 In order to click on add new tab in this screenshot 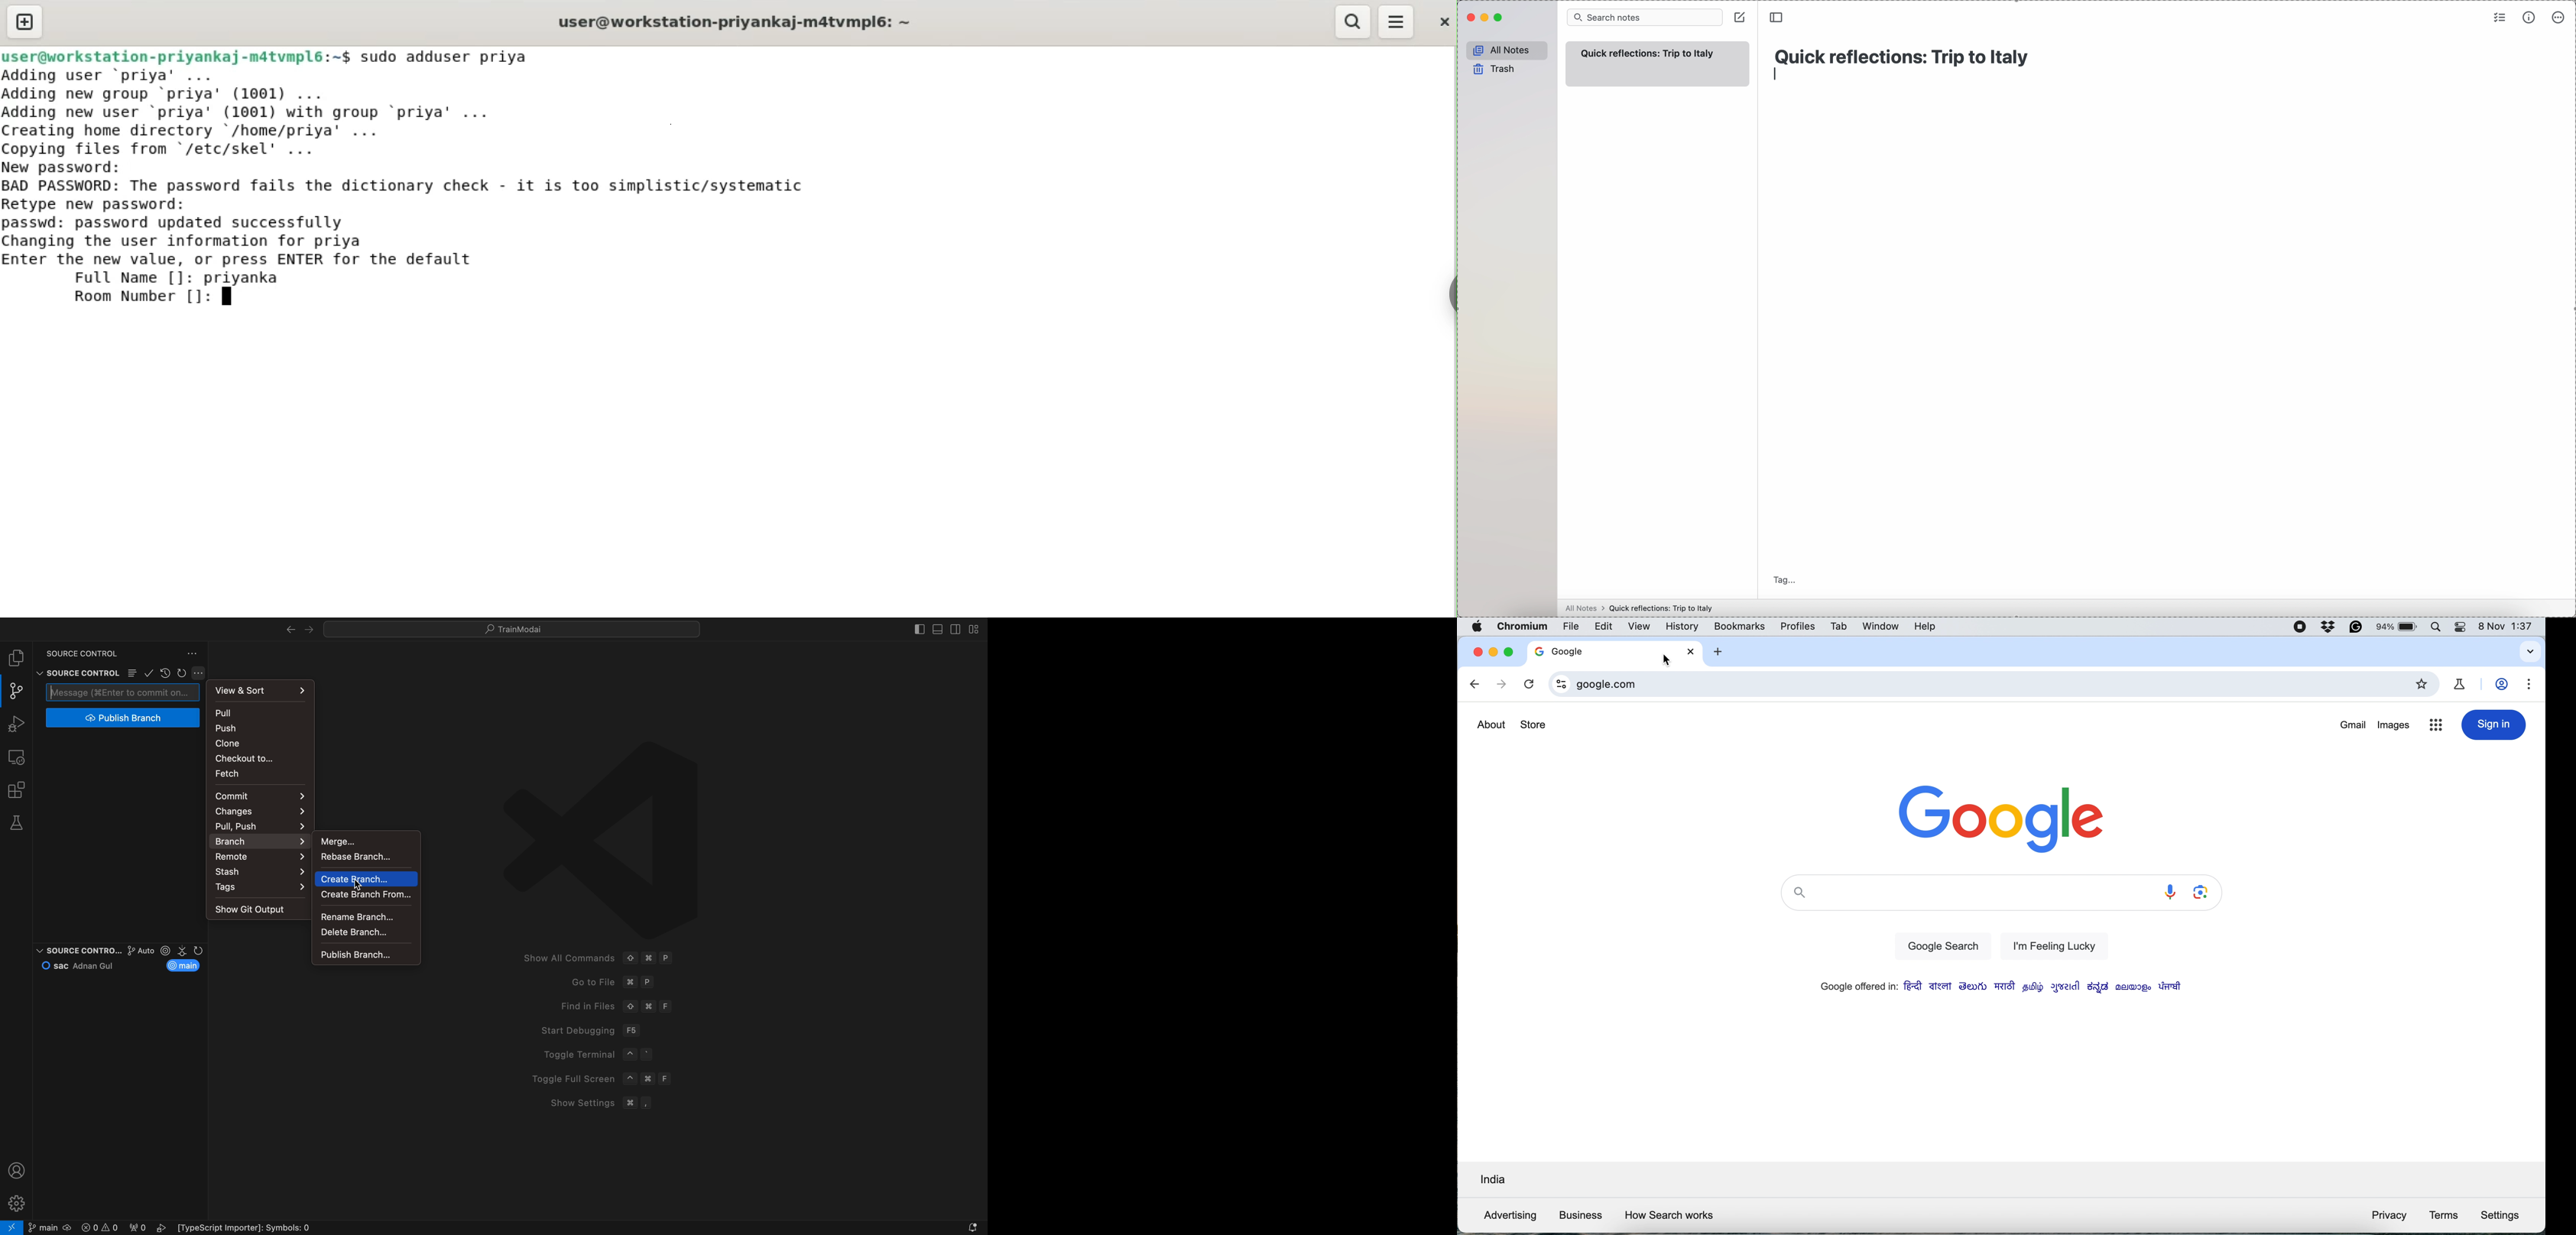, I will do `click(1717, 652)`.